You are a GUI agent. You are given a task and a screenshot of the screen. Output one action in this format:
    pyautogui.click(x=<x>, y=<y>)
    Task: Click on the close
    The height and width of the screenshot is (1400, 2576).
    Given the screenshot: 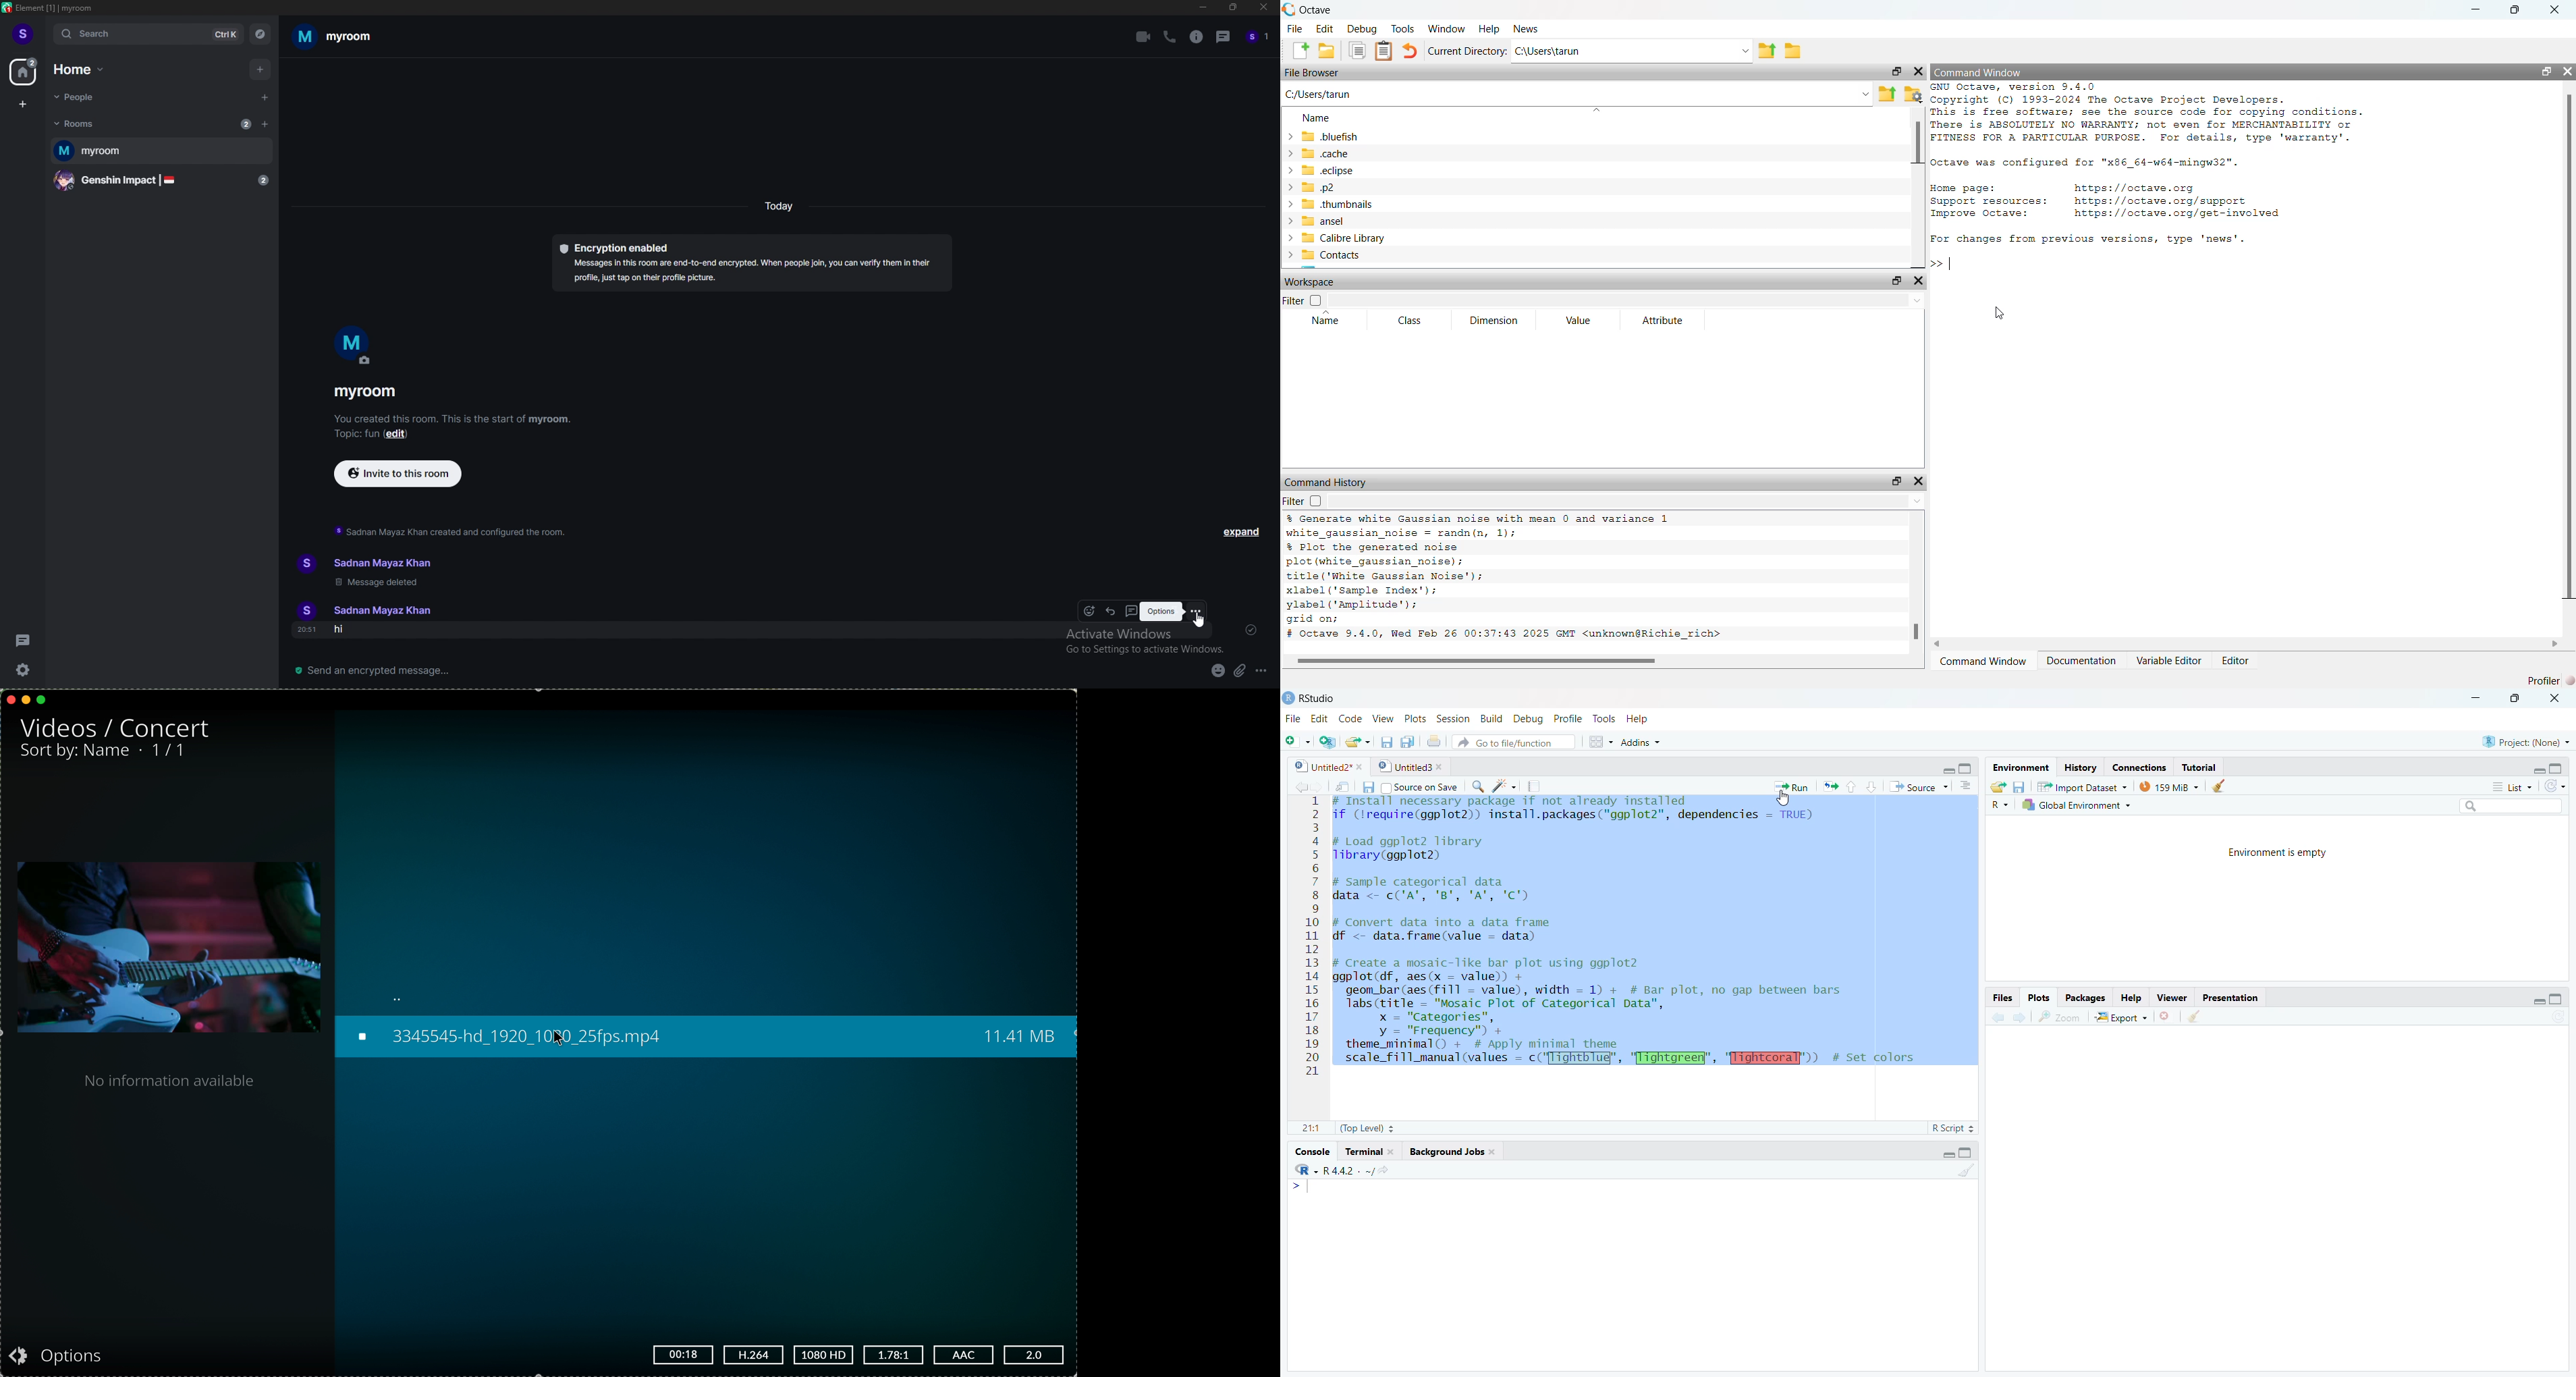 What is the action you would take?
    pyautogui.click(x=1261, y=8)
    